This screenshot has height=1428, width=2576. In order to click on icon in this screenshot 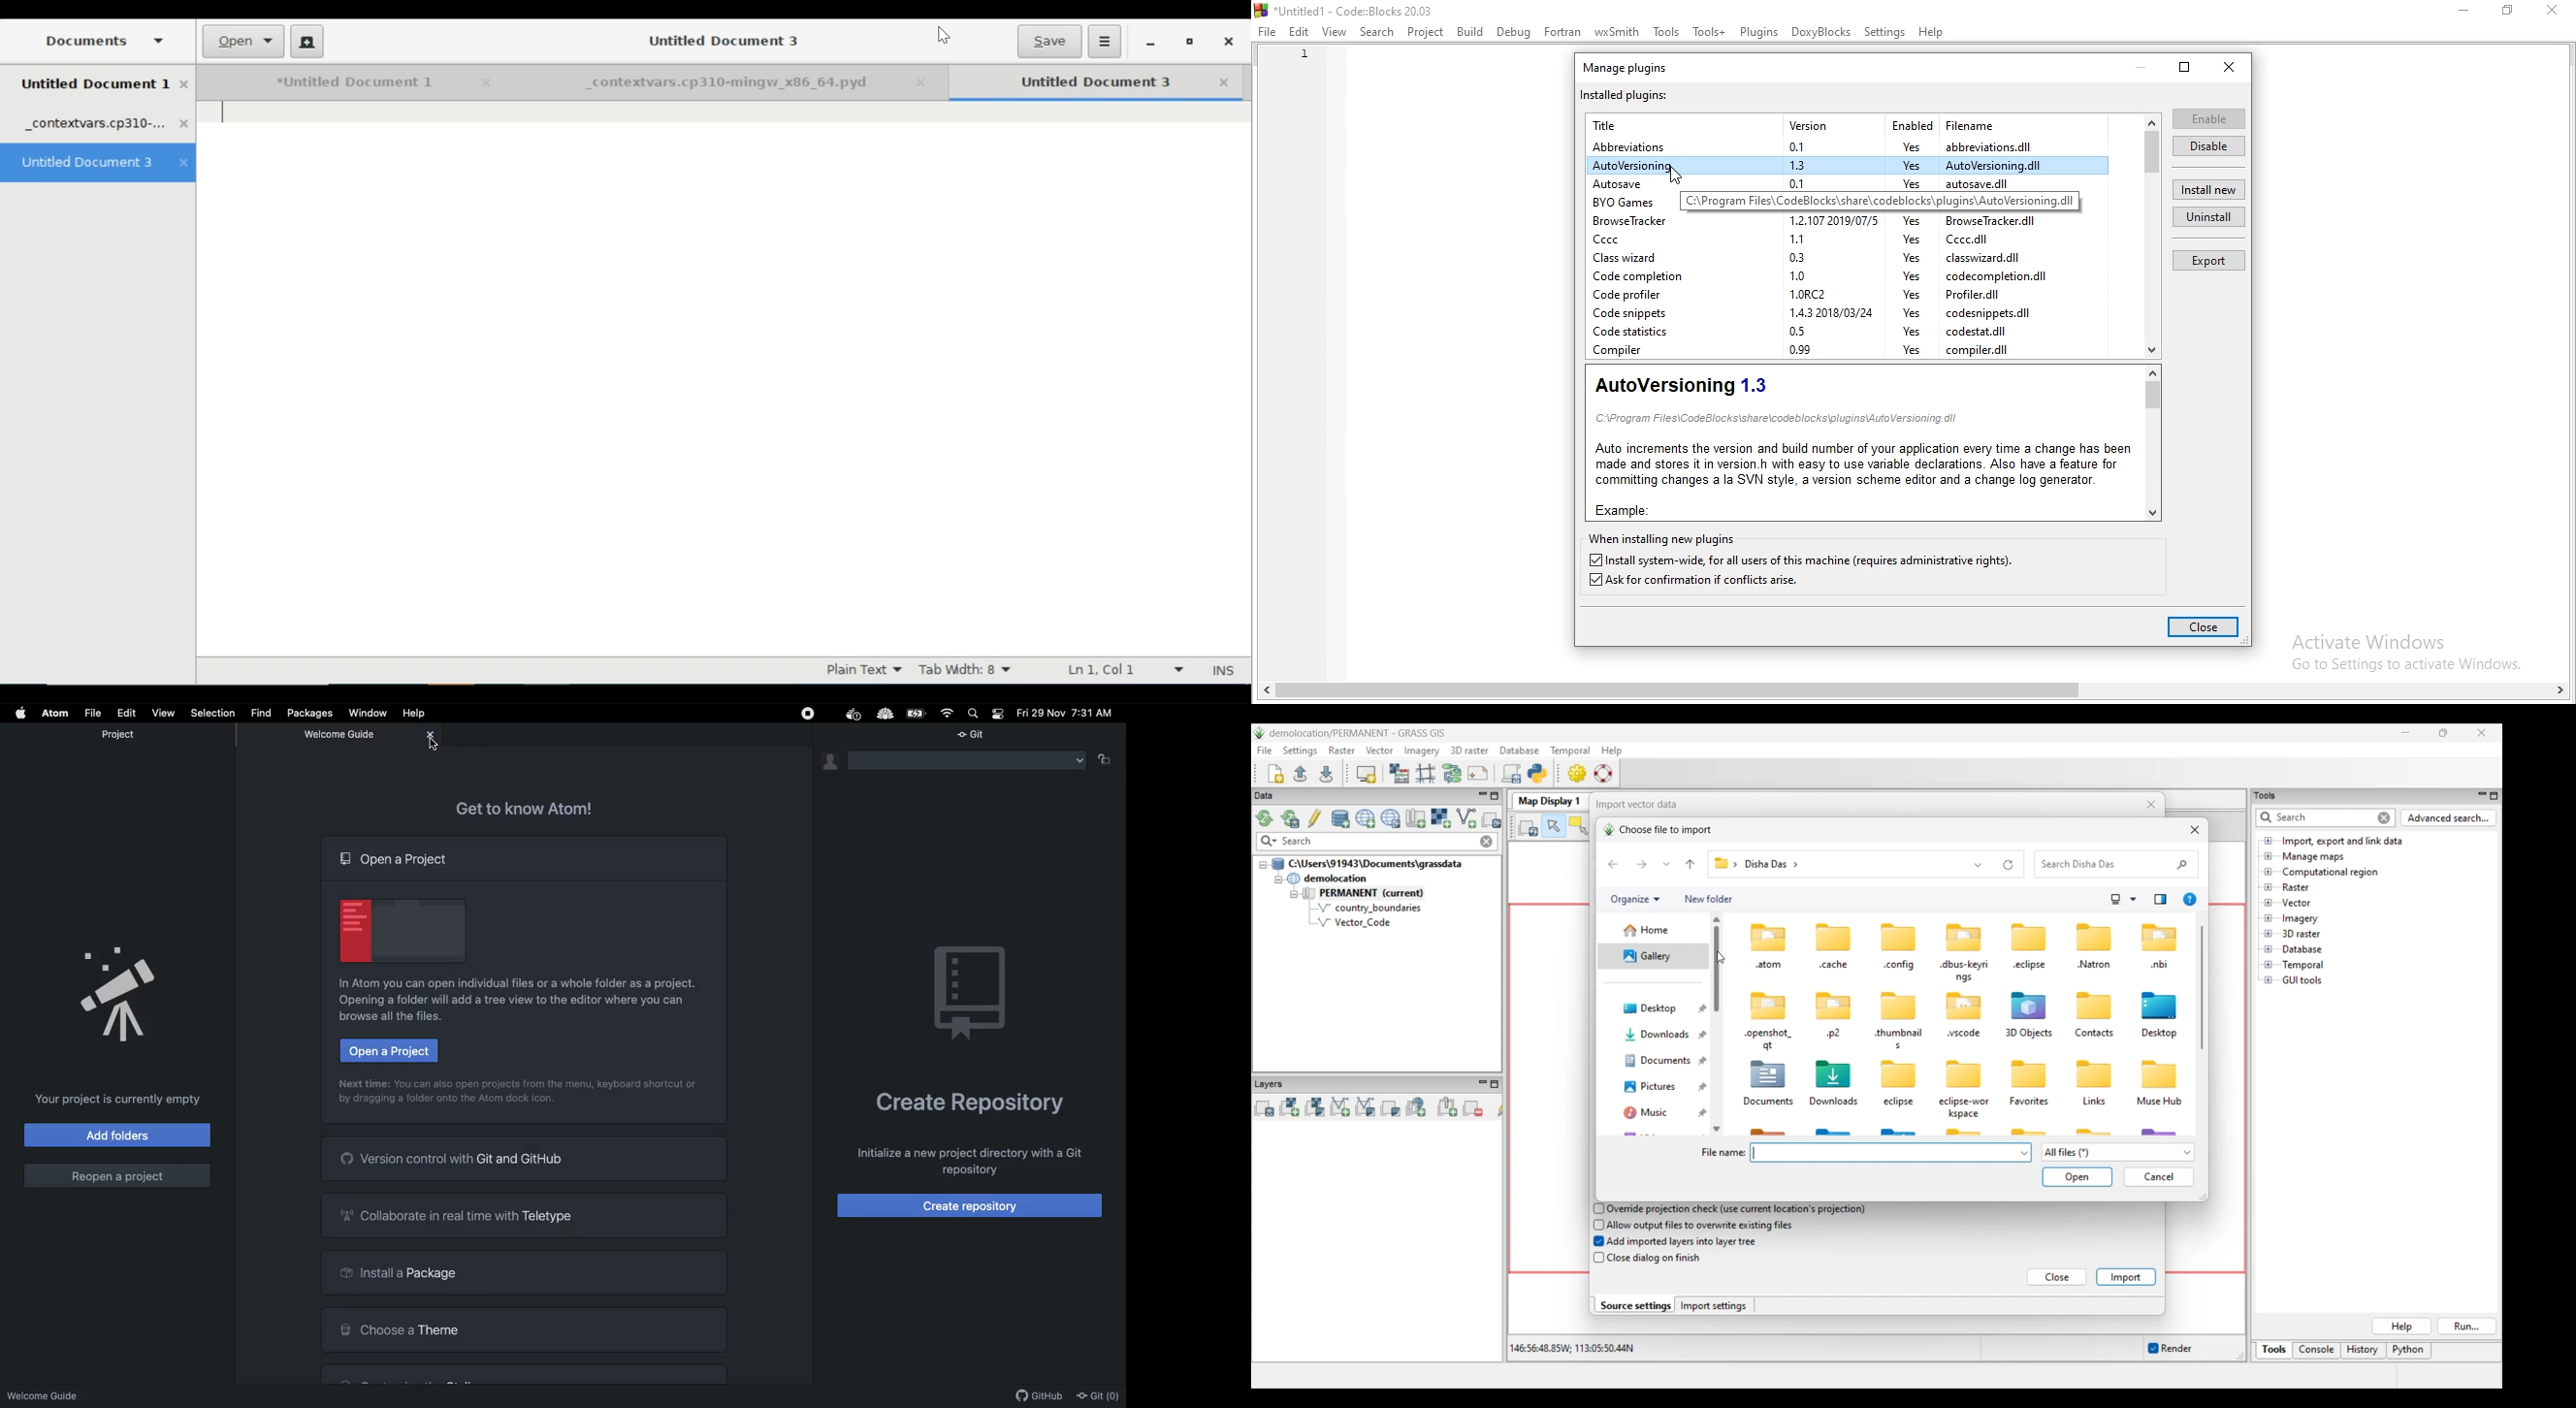, I will do `click(1766, 935)`.